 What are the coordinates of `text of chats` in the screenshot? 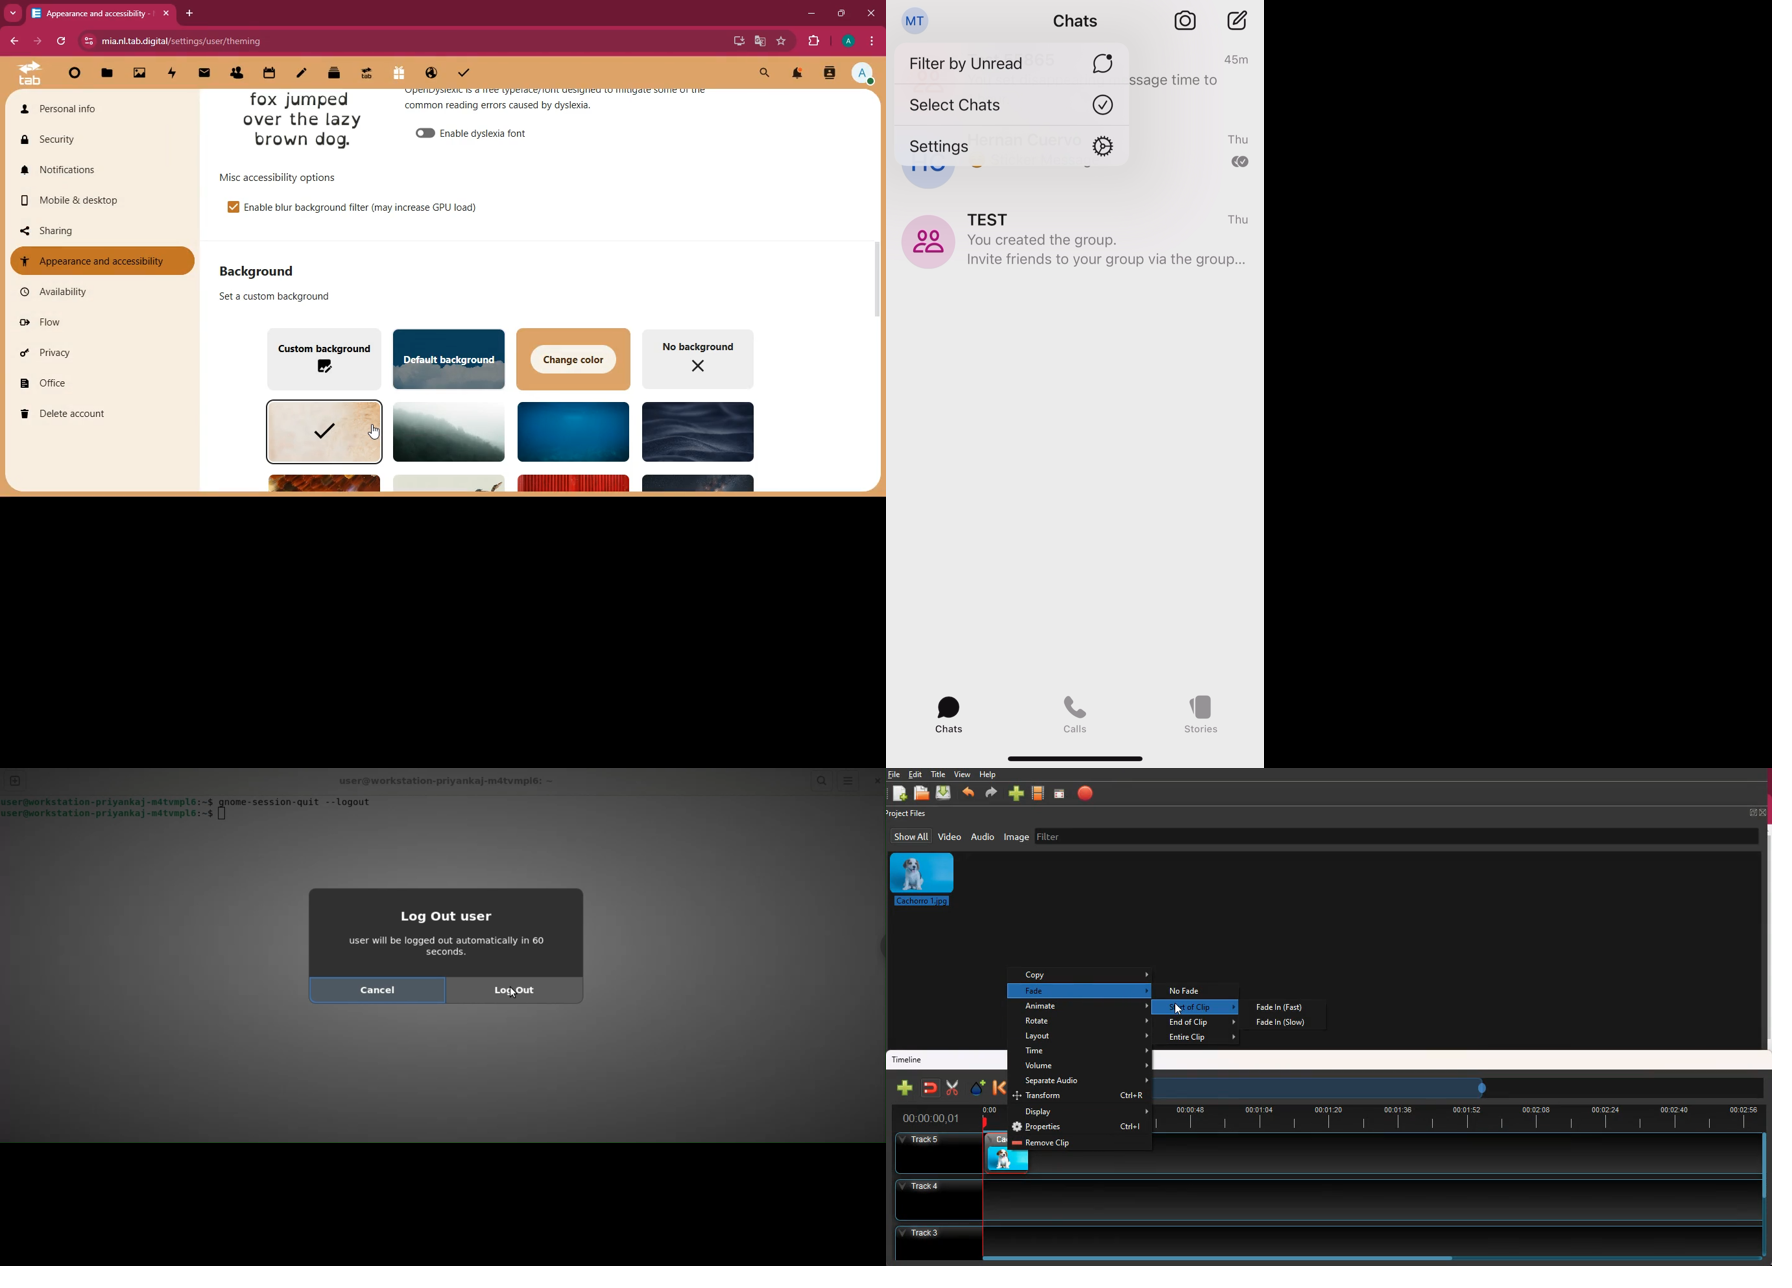 It's located at (1192, 110).